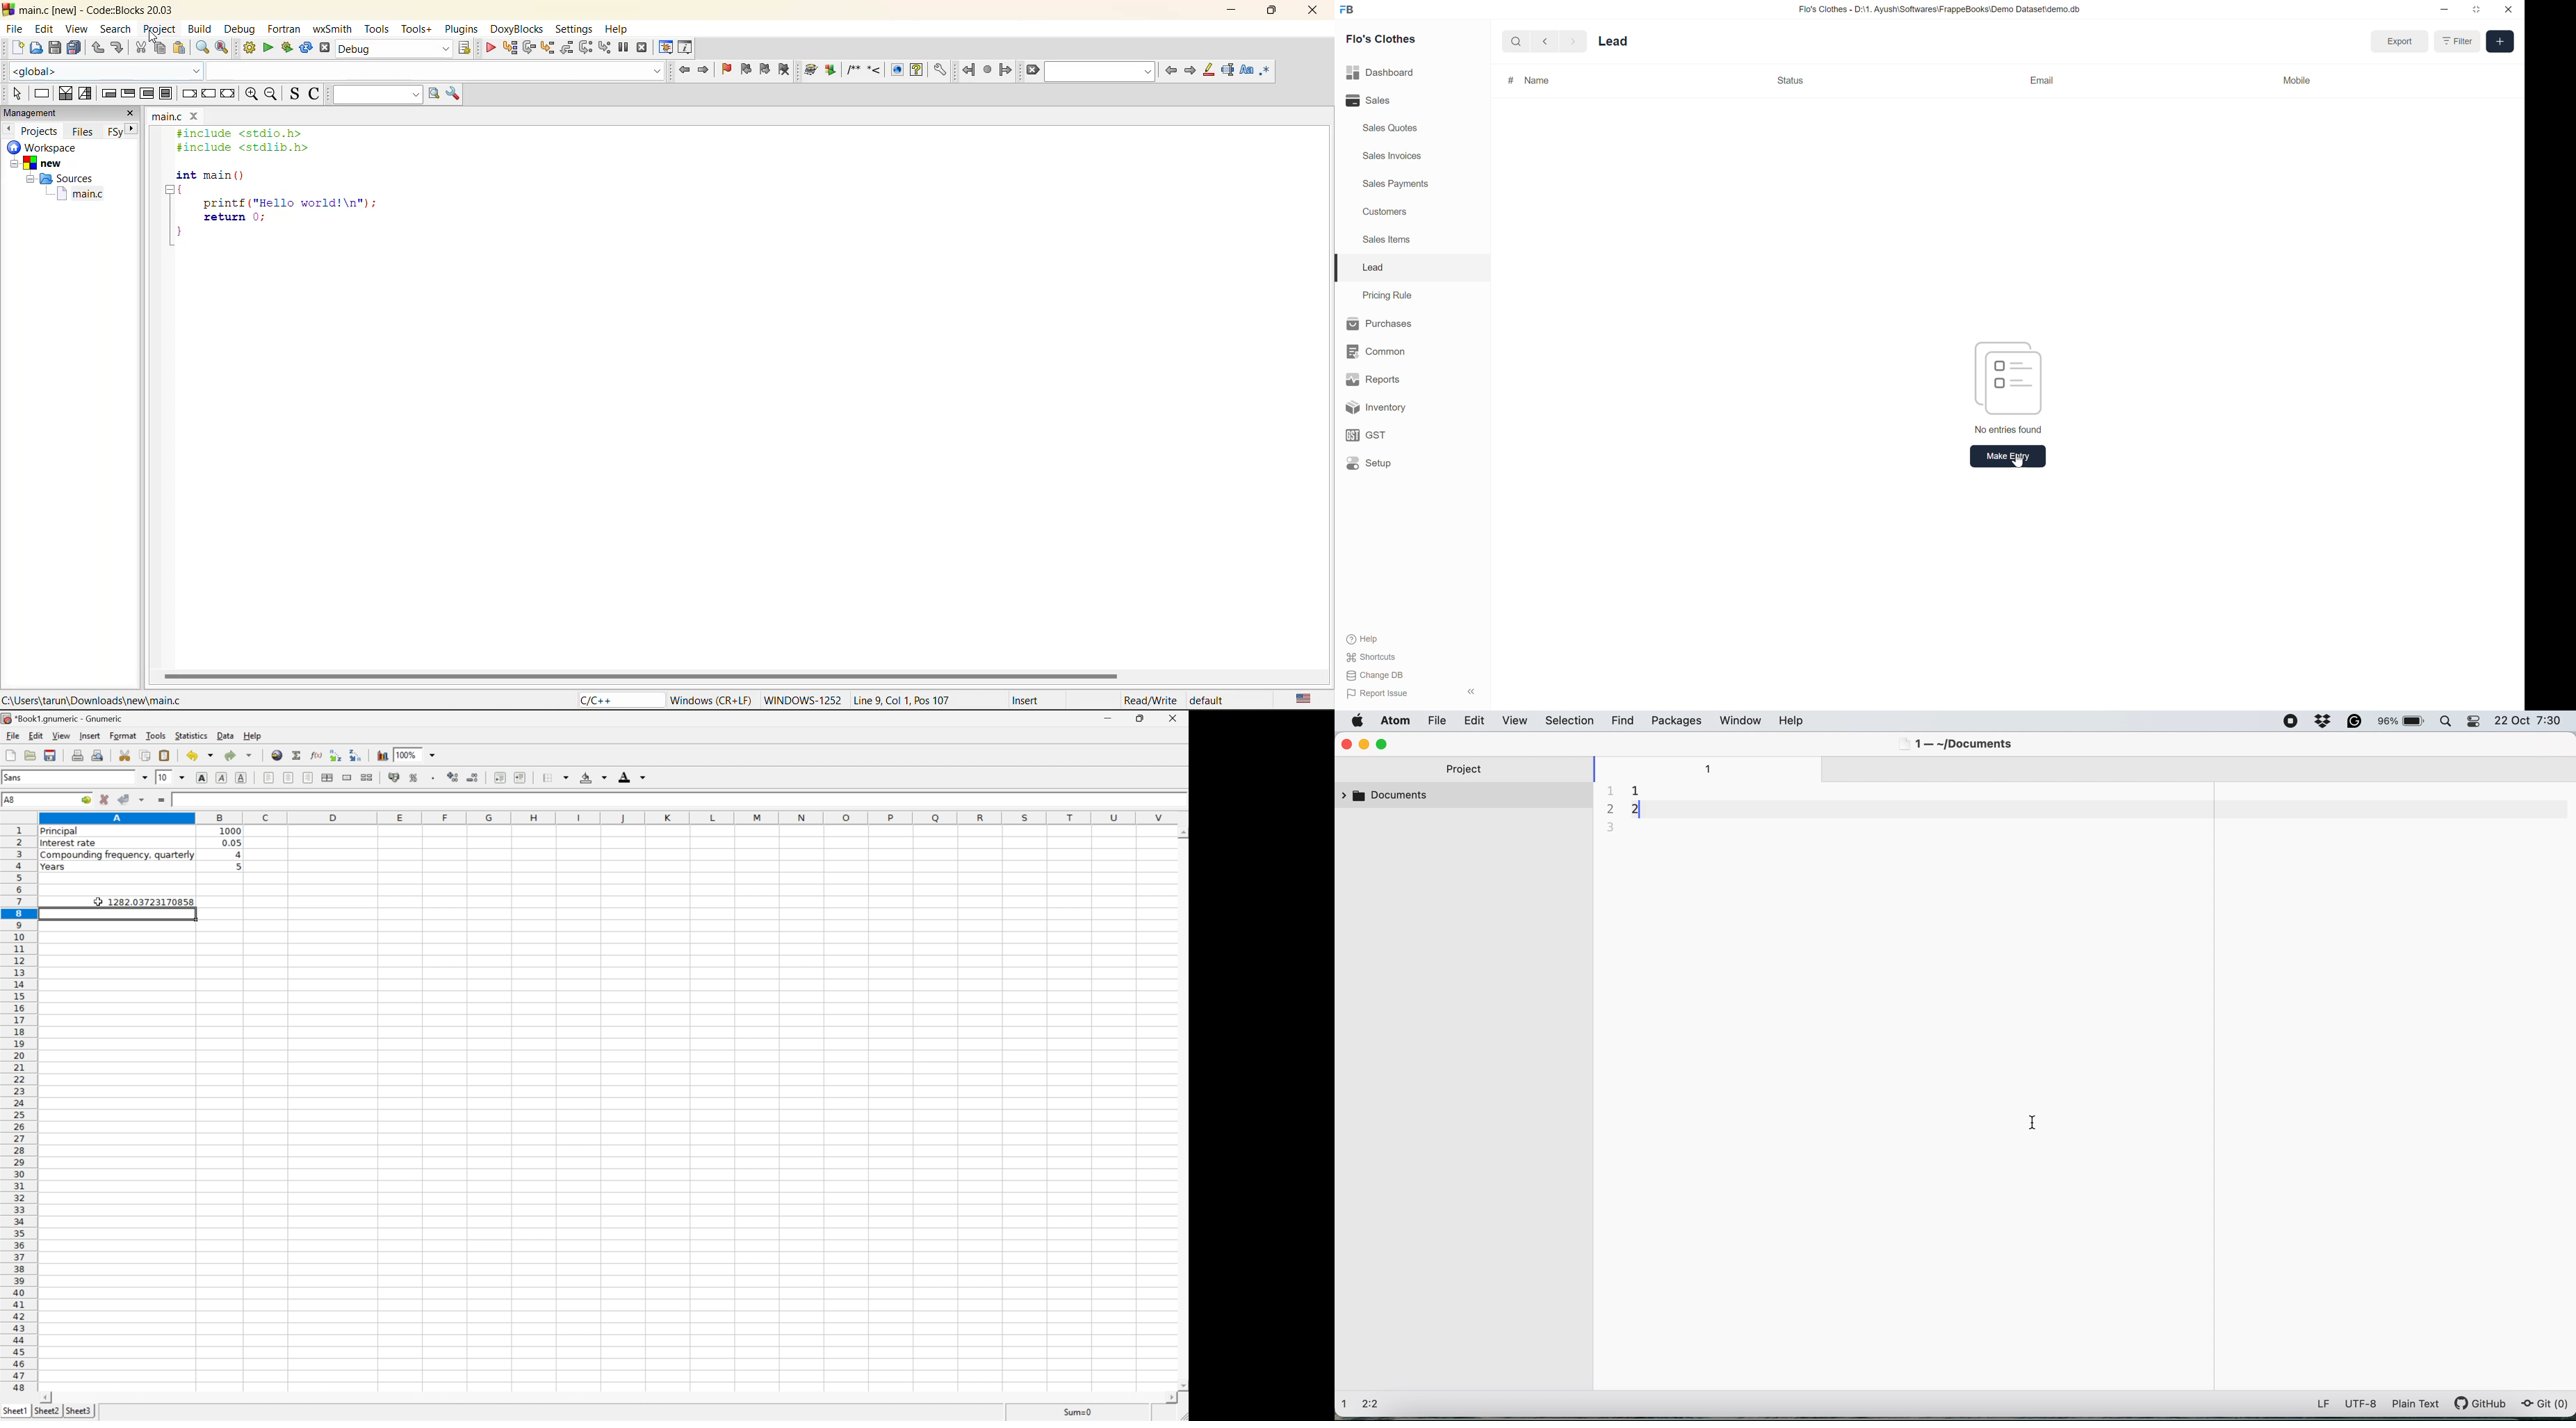 This screenshot has width=2576, height=1428. I want to click on row number, so click(17, 1108).